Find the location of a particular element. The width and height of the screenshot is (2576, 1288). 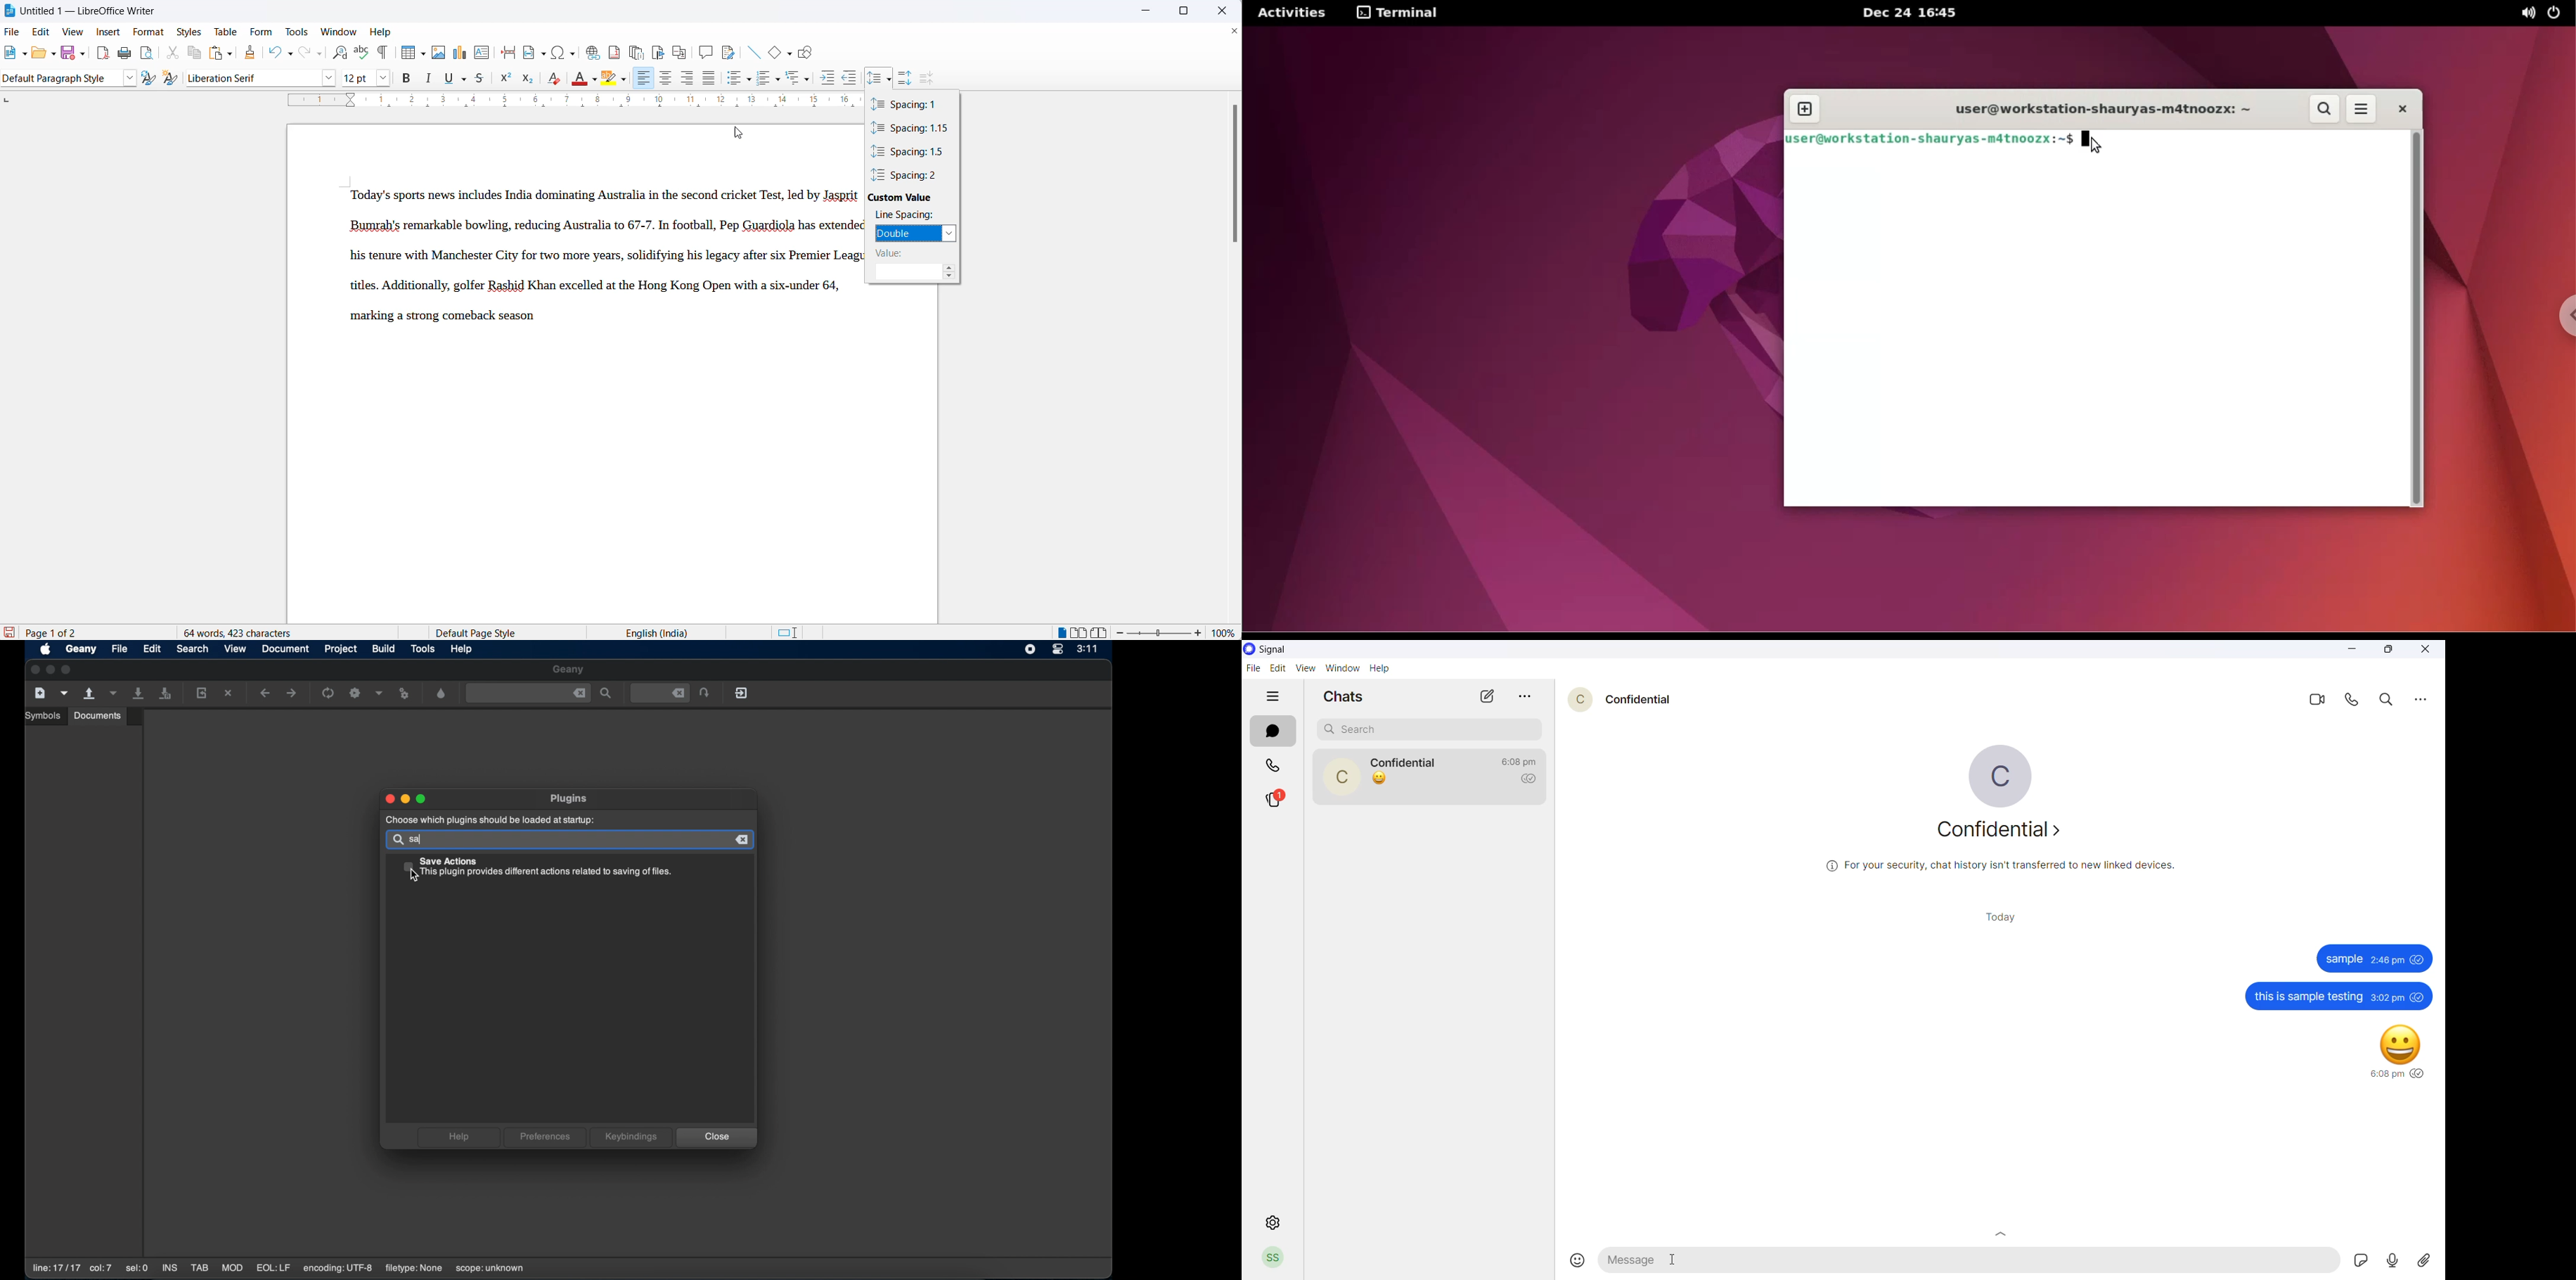

subscript is located at coordinates (531, 77).